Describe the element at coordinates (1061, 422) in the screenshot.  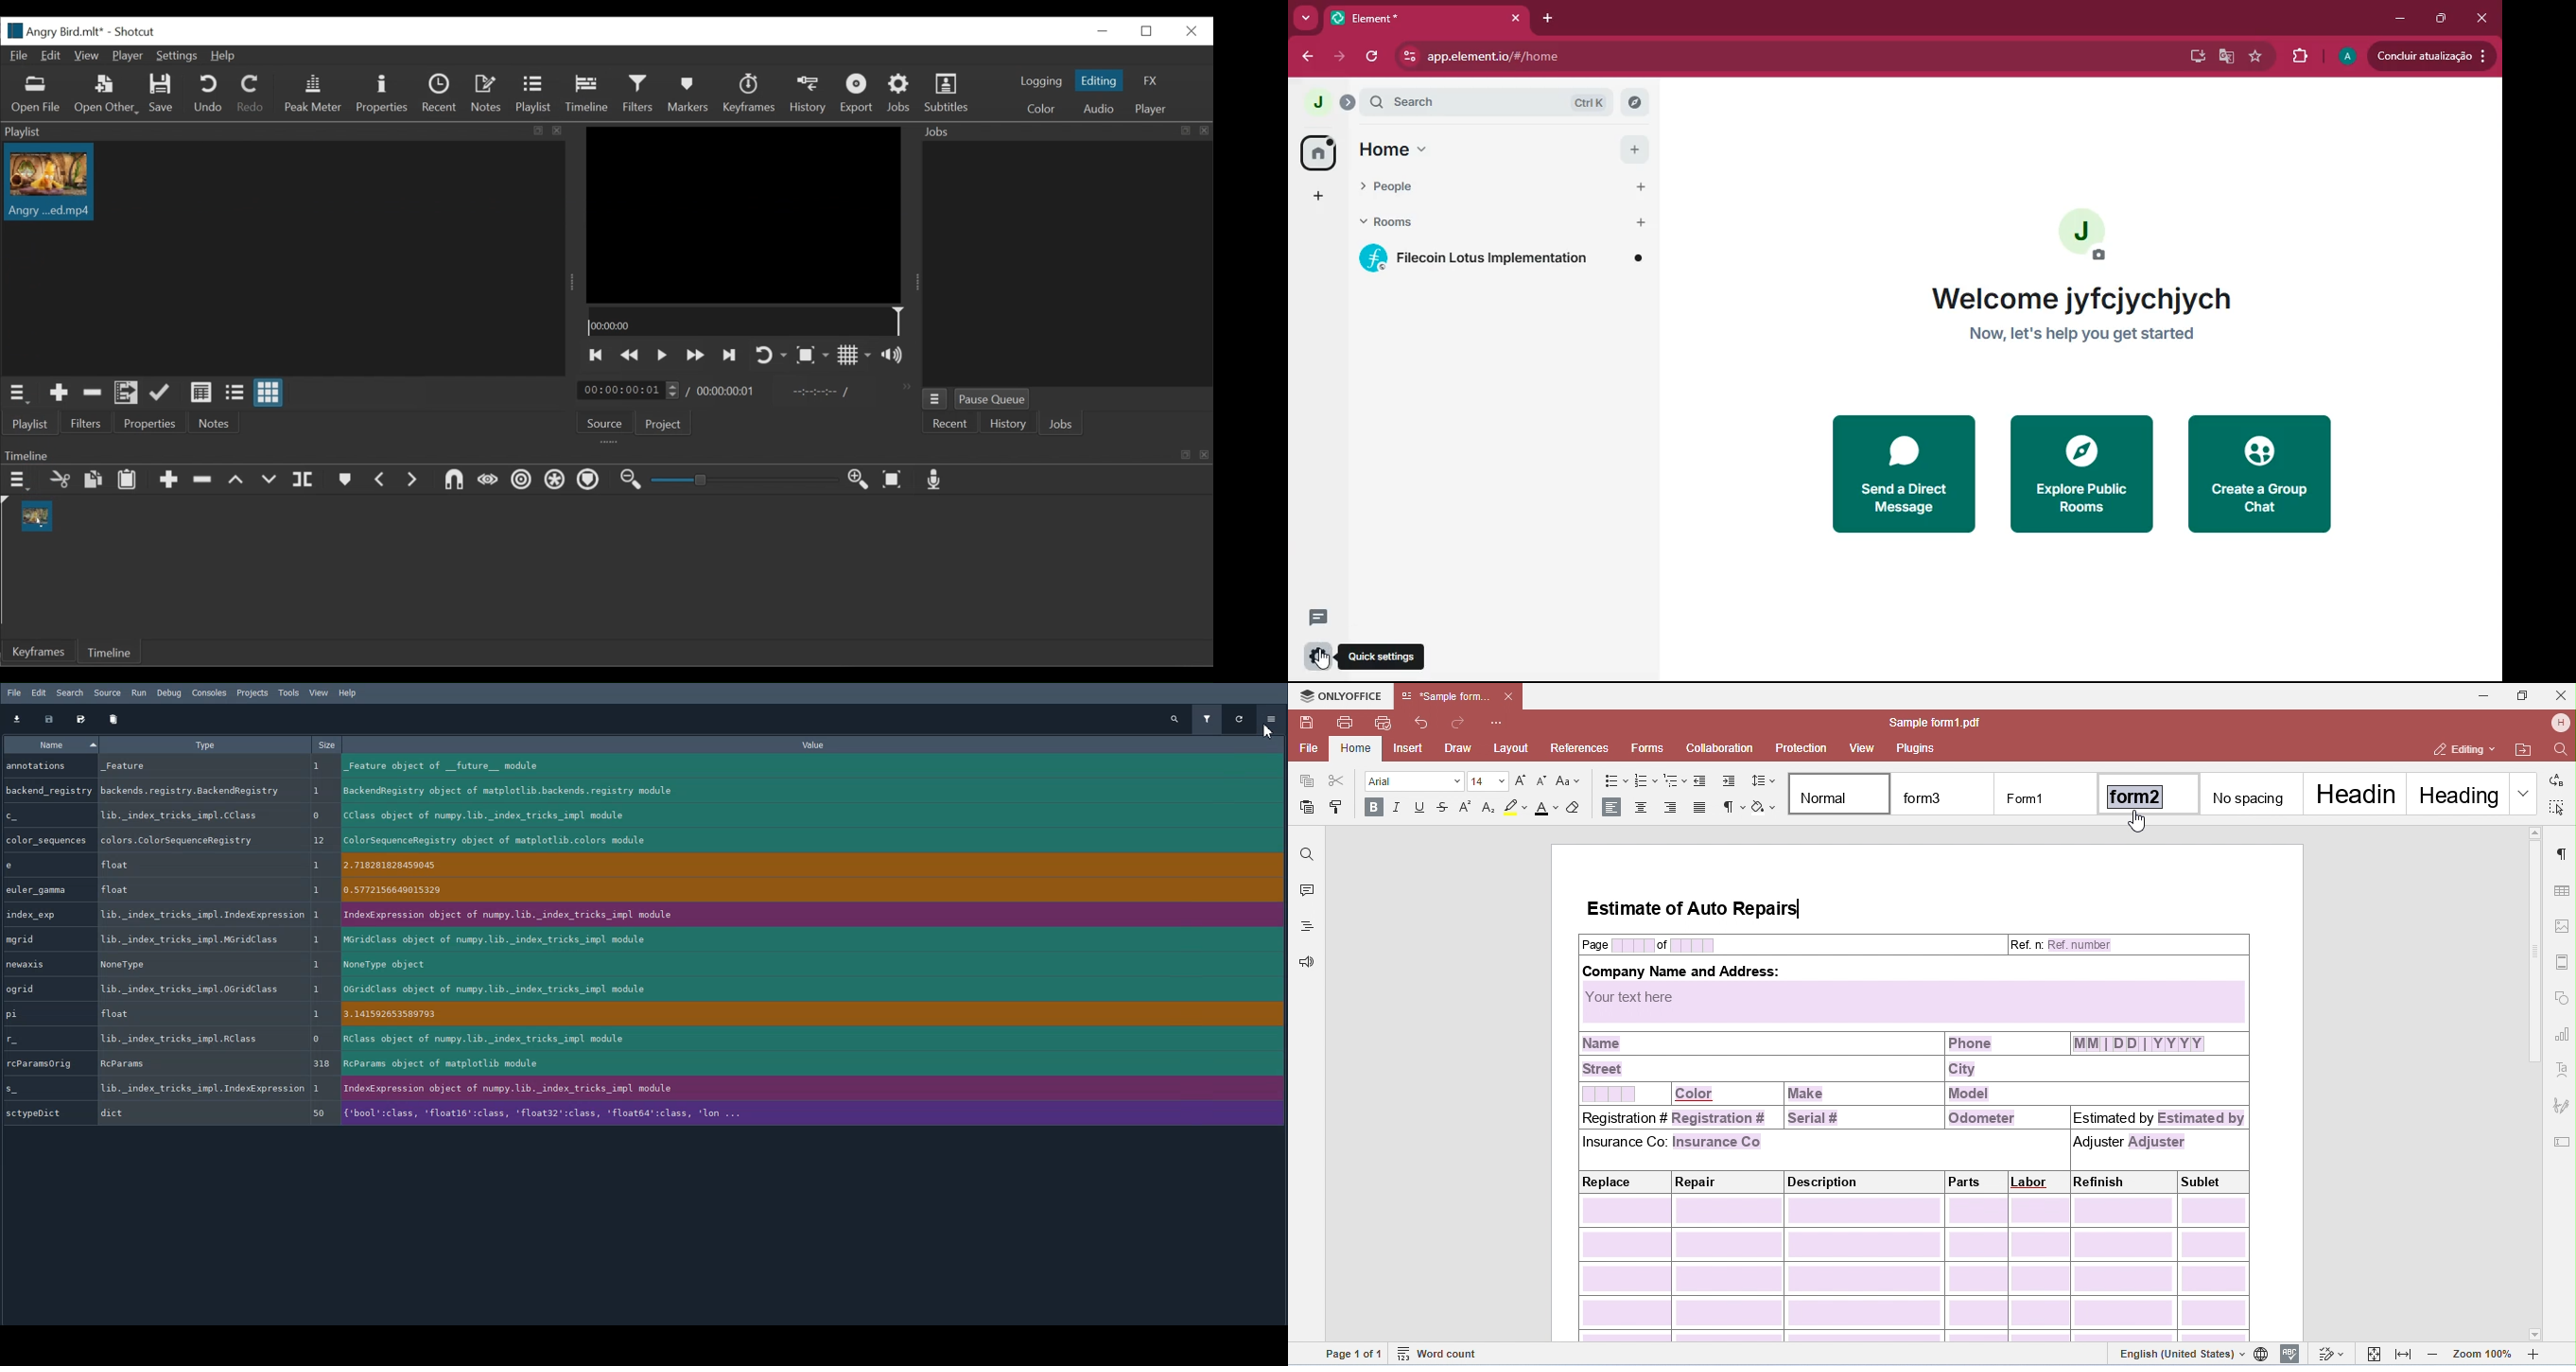
I see `Jobs` at that location.